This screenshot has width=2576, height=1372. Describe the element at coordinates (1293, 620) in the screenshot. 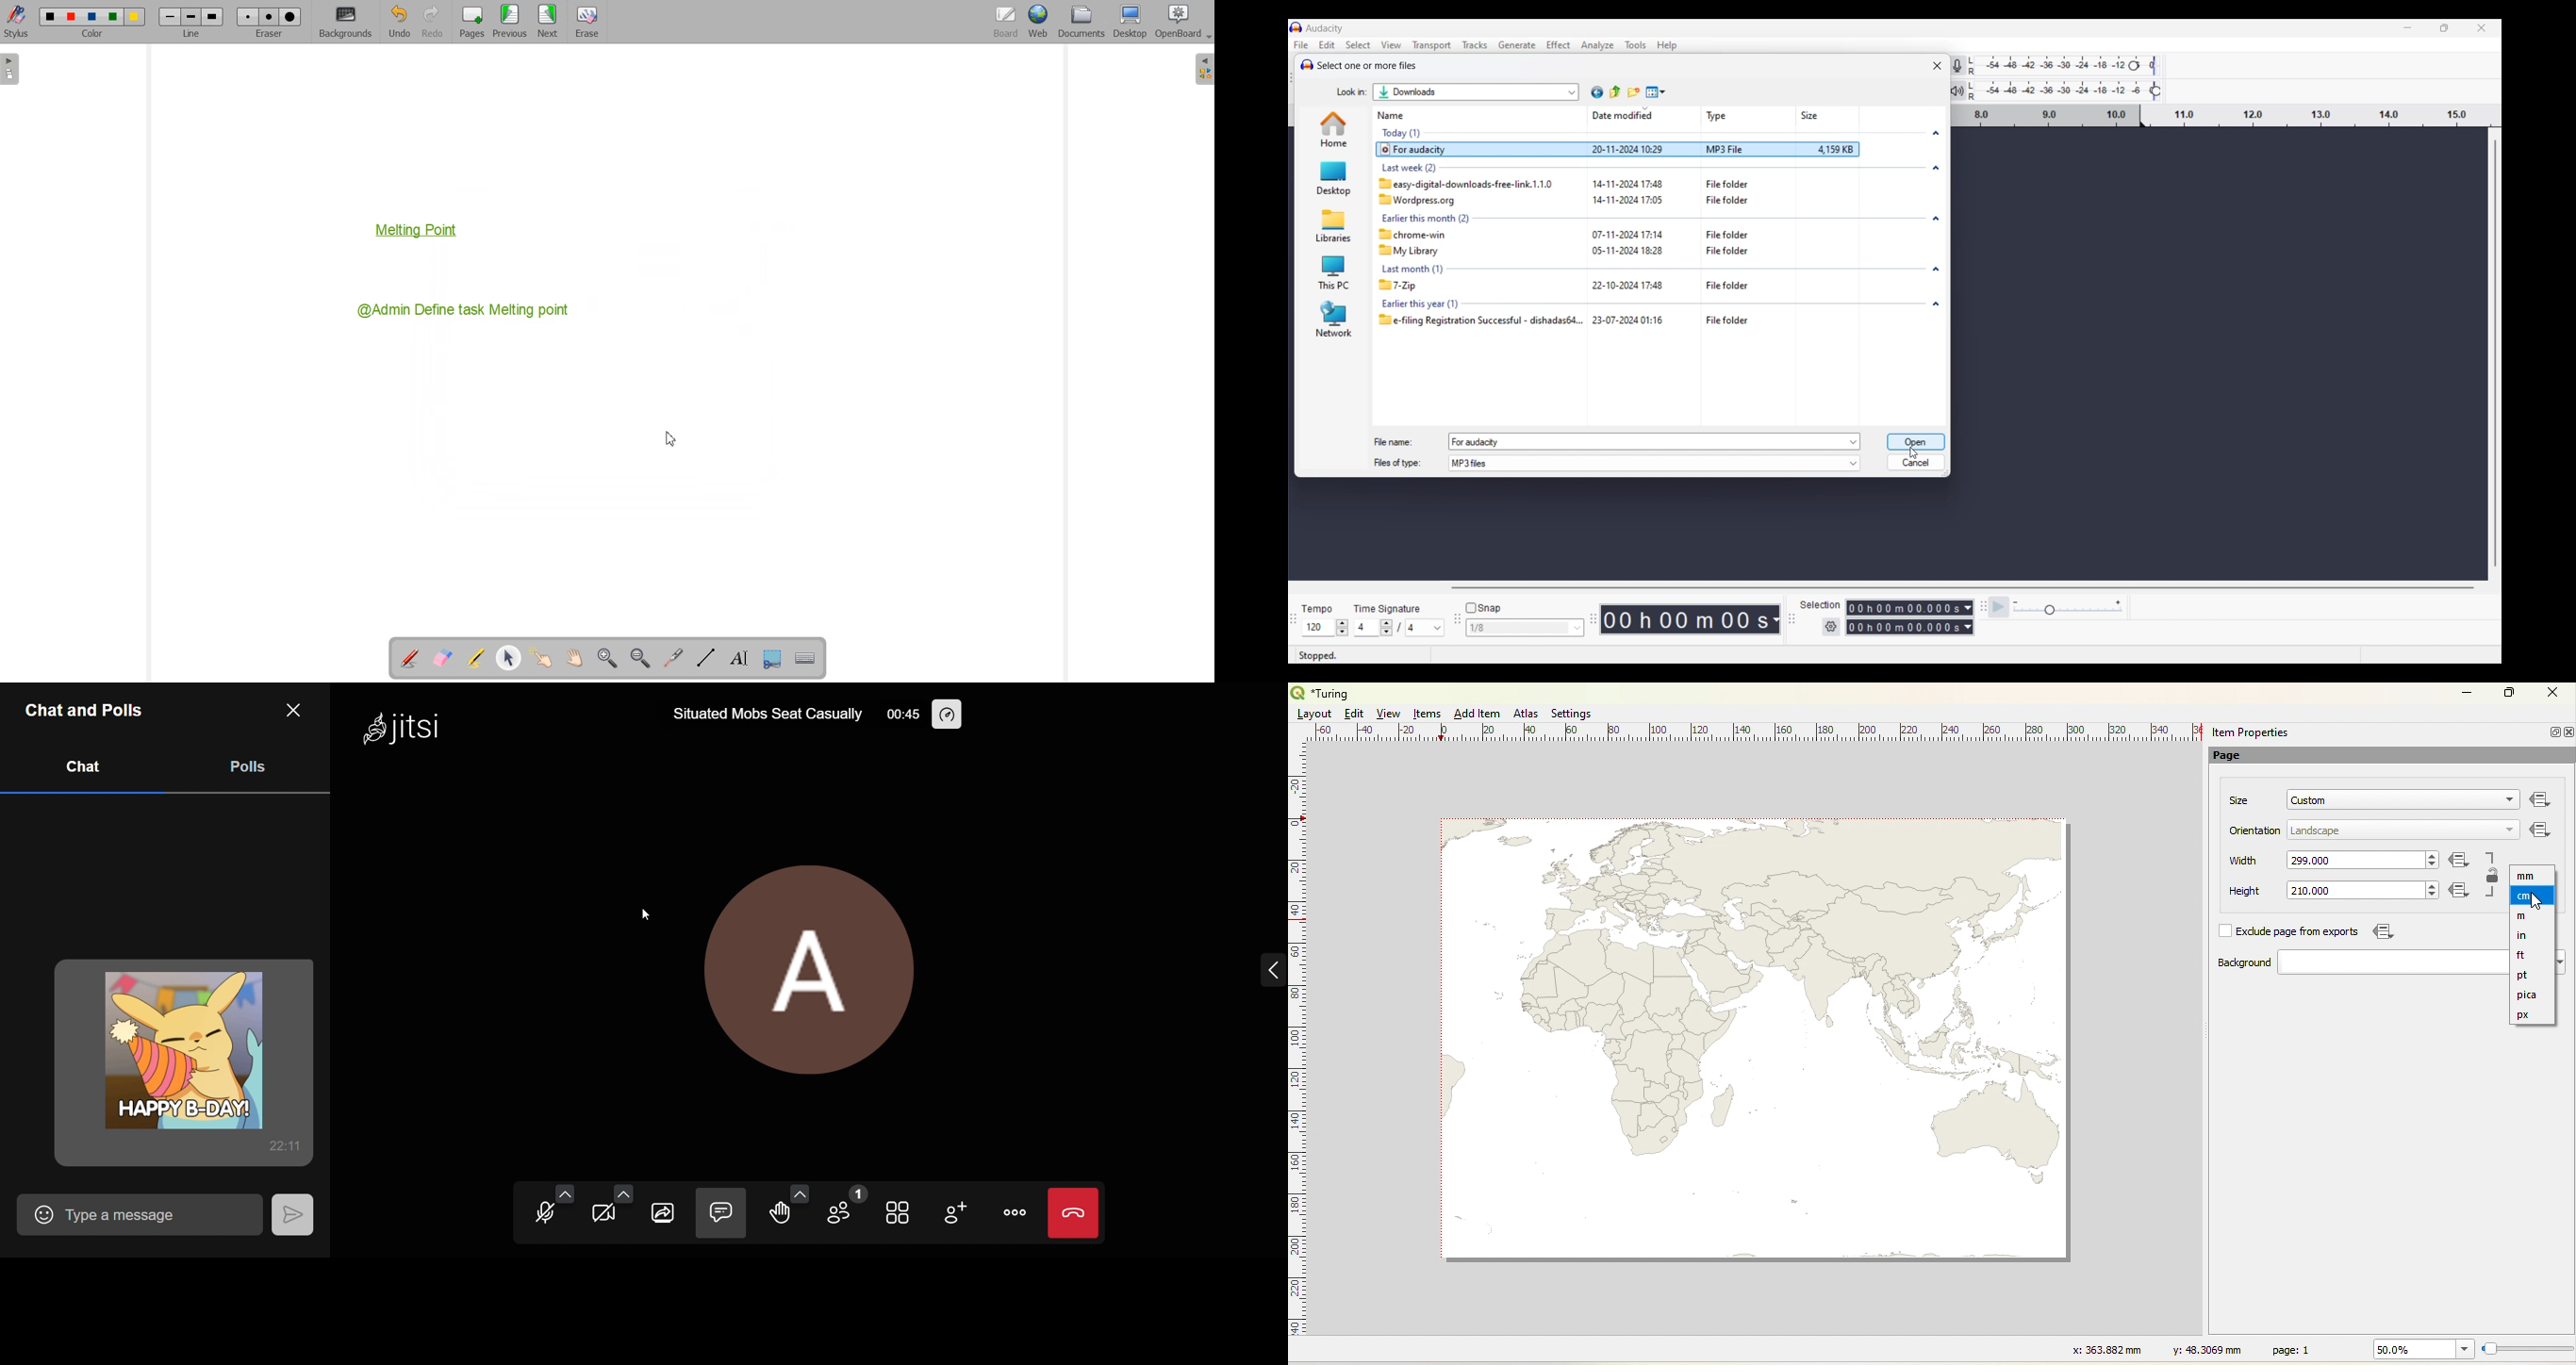

I see `signature time tool bar` at that location.